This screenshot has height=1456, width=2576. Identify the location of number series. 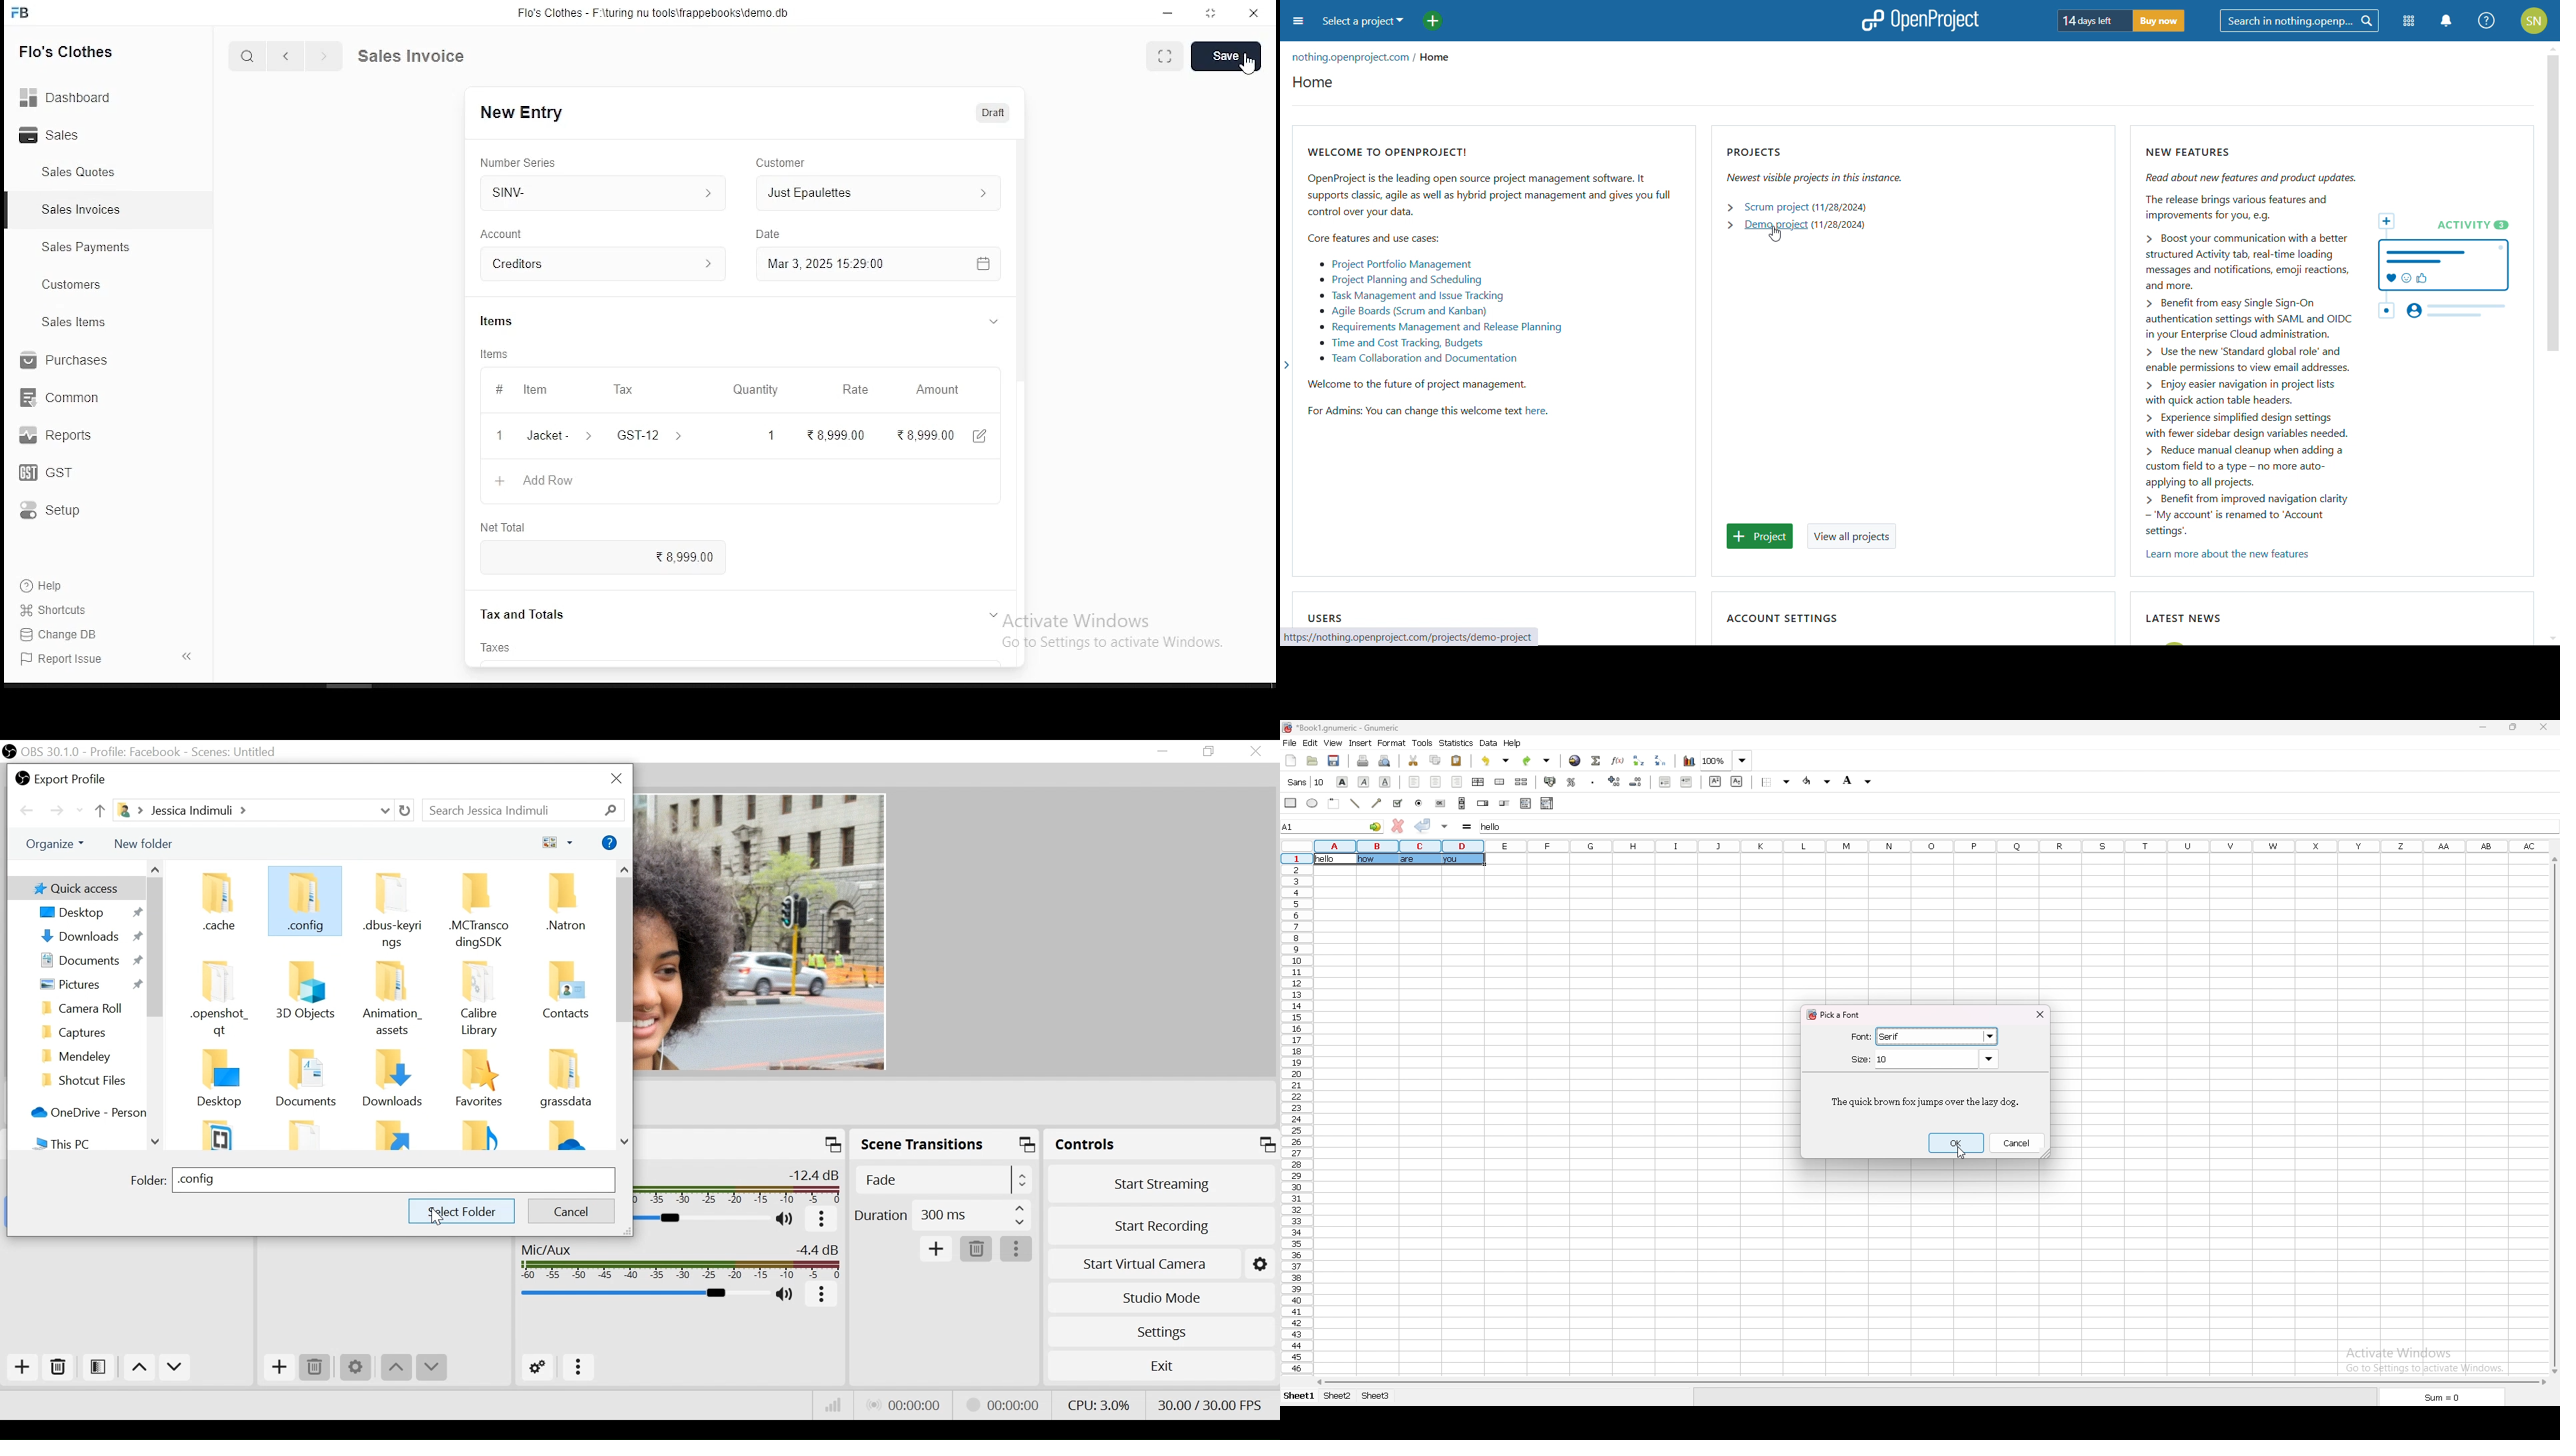
(523, 156).